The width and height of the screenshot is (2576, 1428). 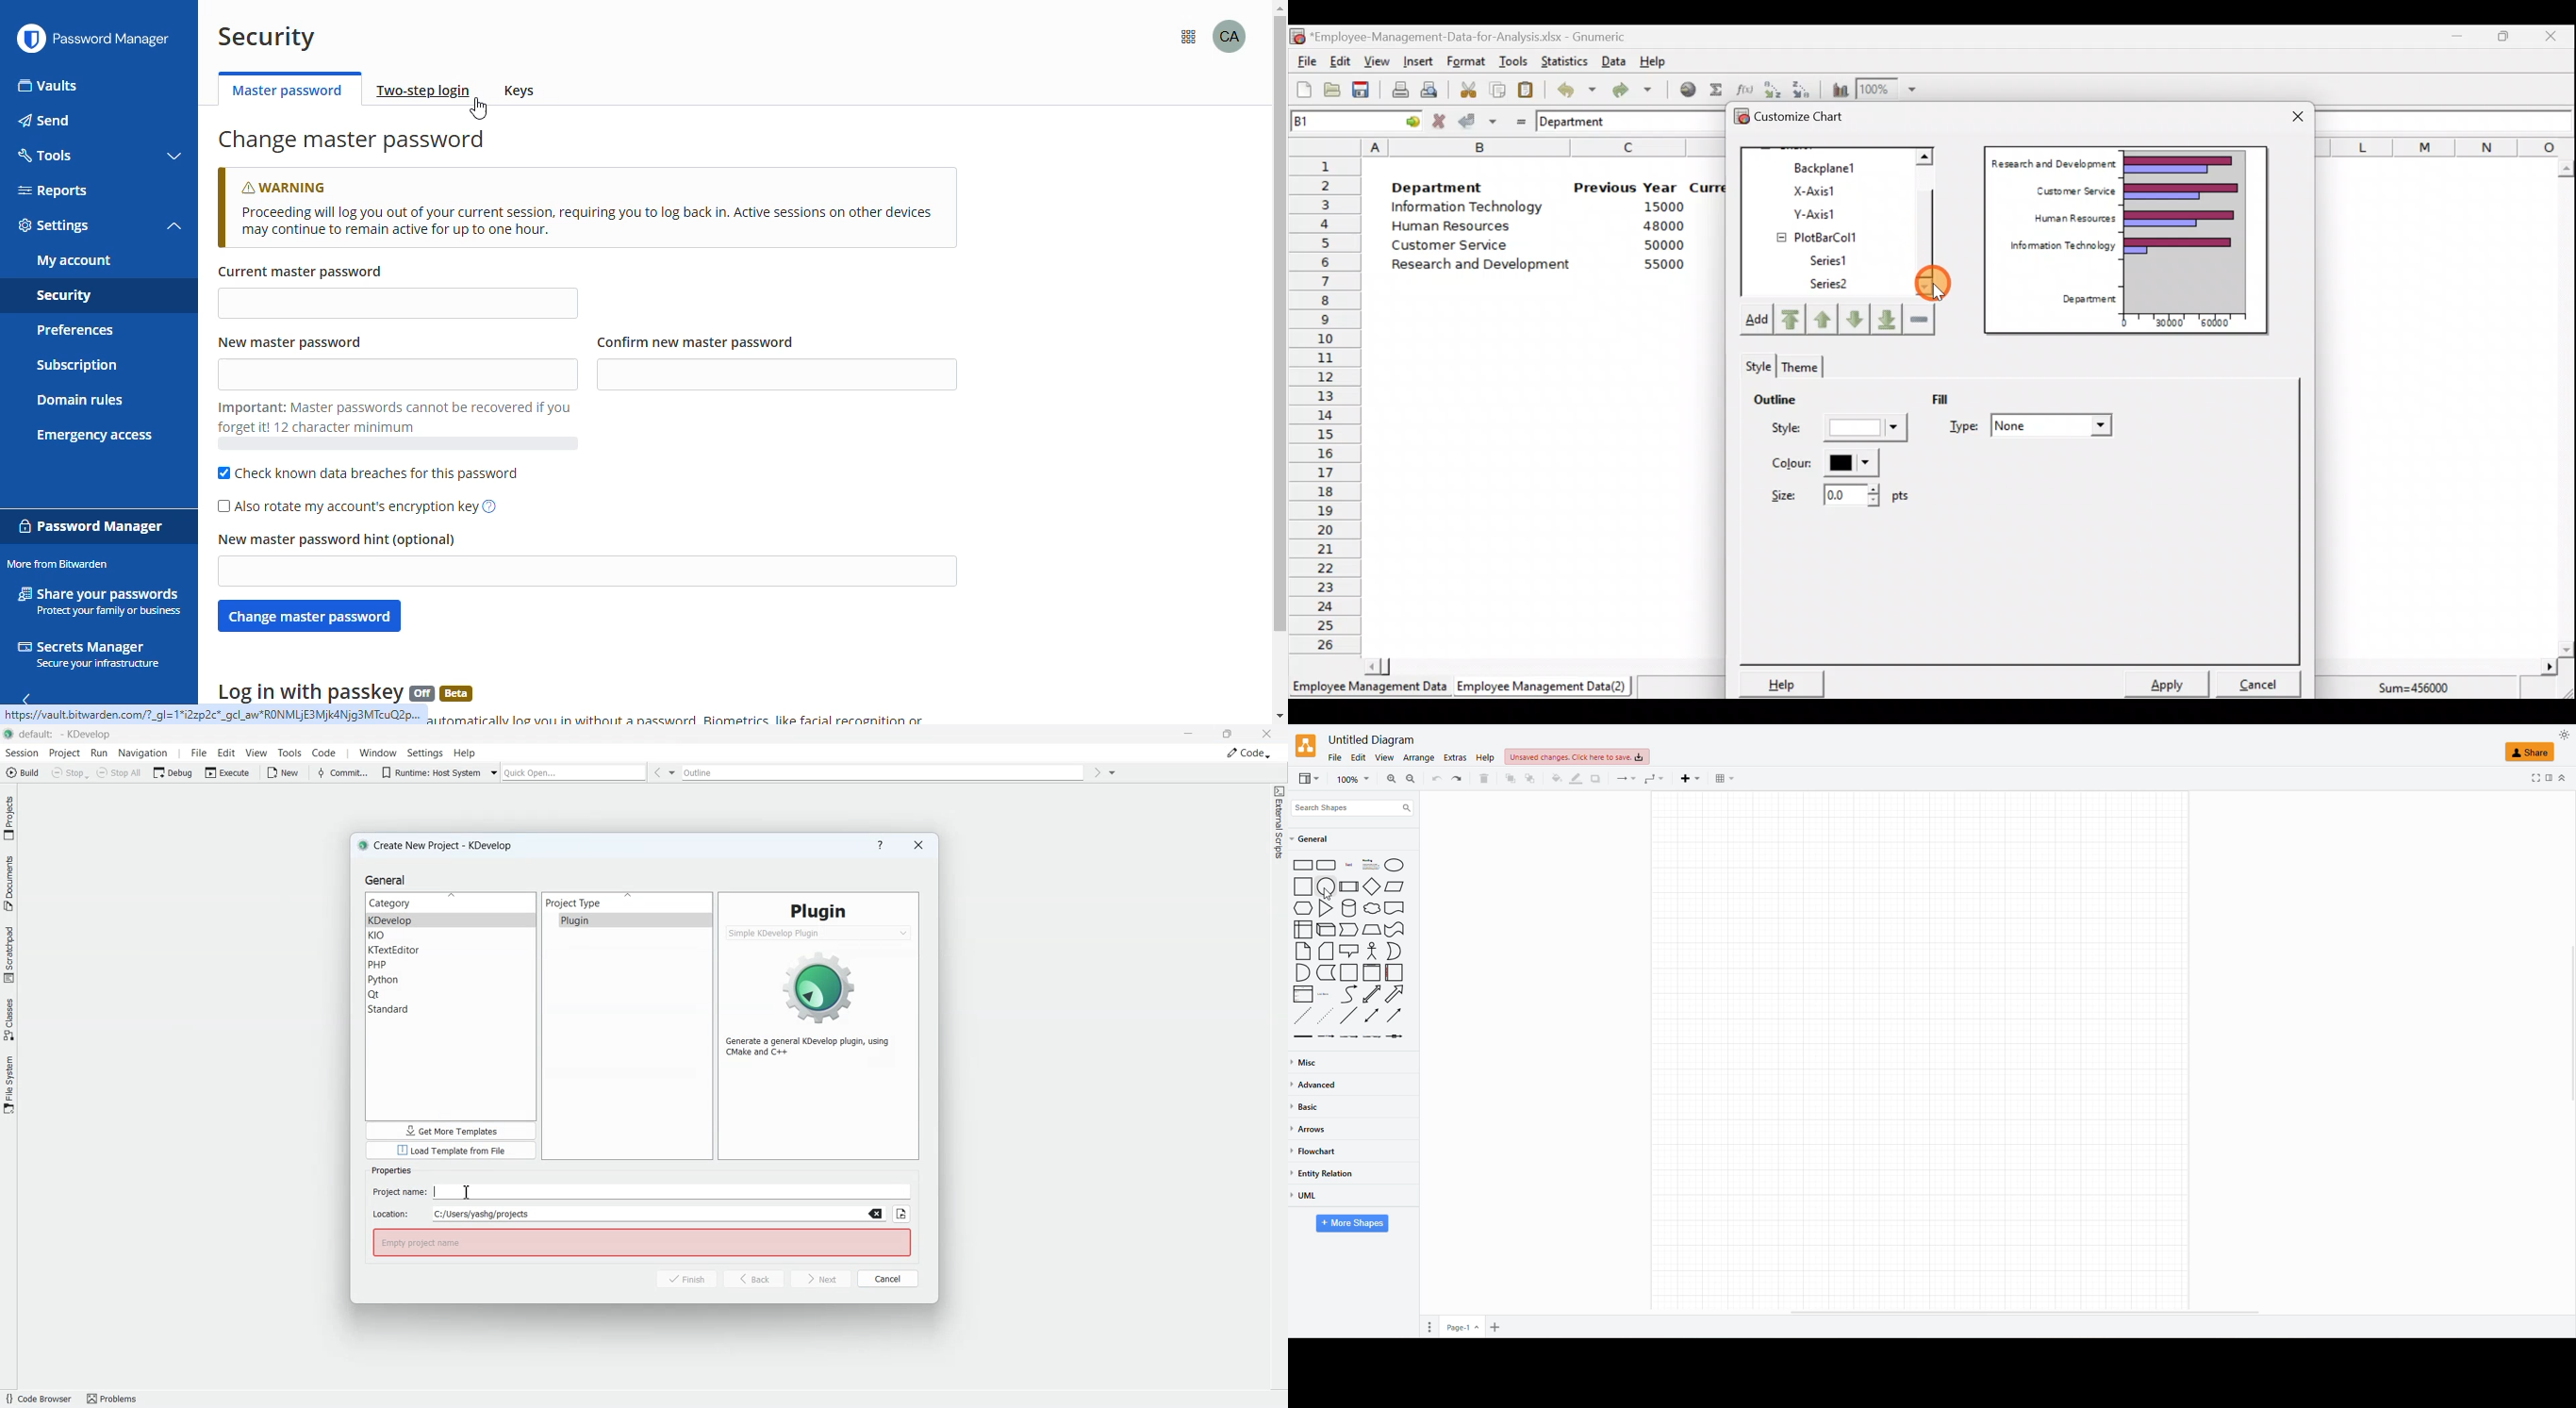 What do you see at coordinates (1349, 887) in the screenshot?
I see `PROCESS` at bounding box center [1349, 887].